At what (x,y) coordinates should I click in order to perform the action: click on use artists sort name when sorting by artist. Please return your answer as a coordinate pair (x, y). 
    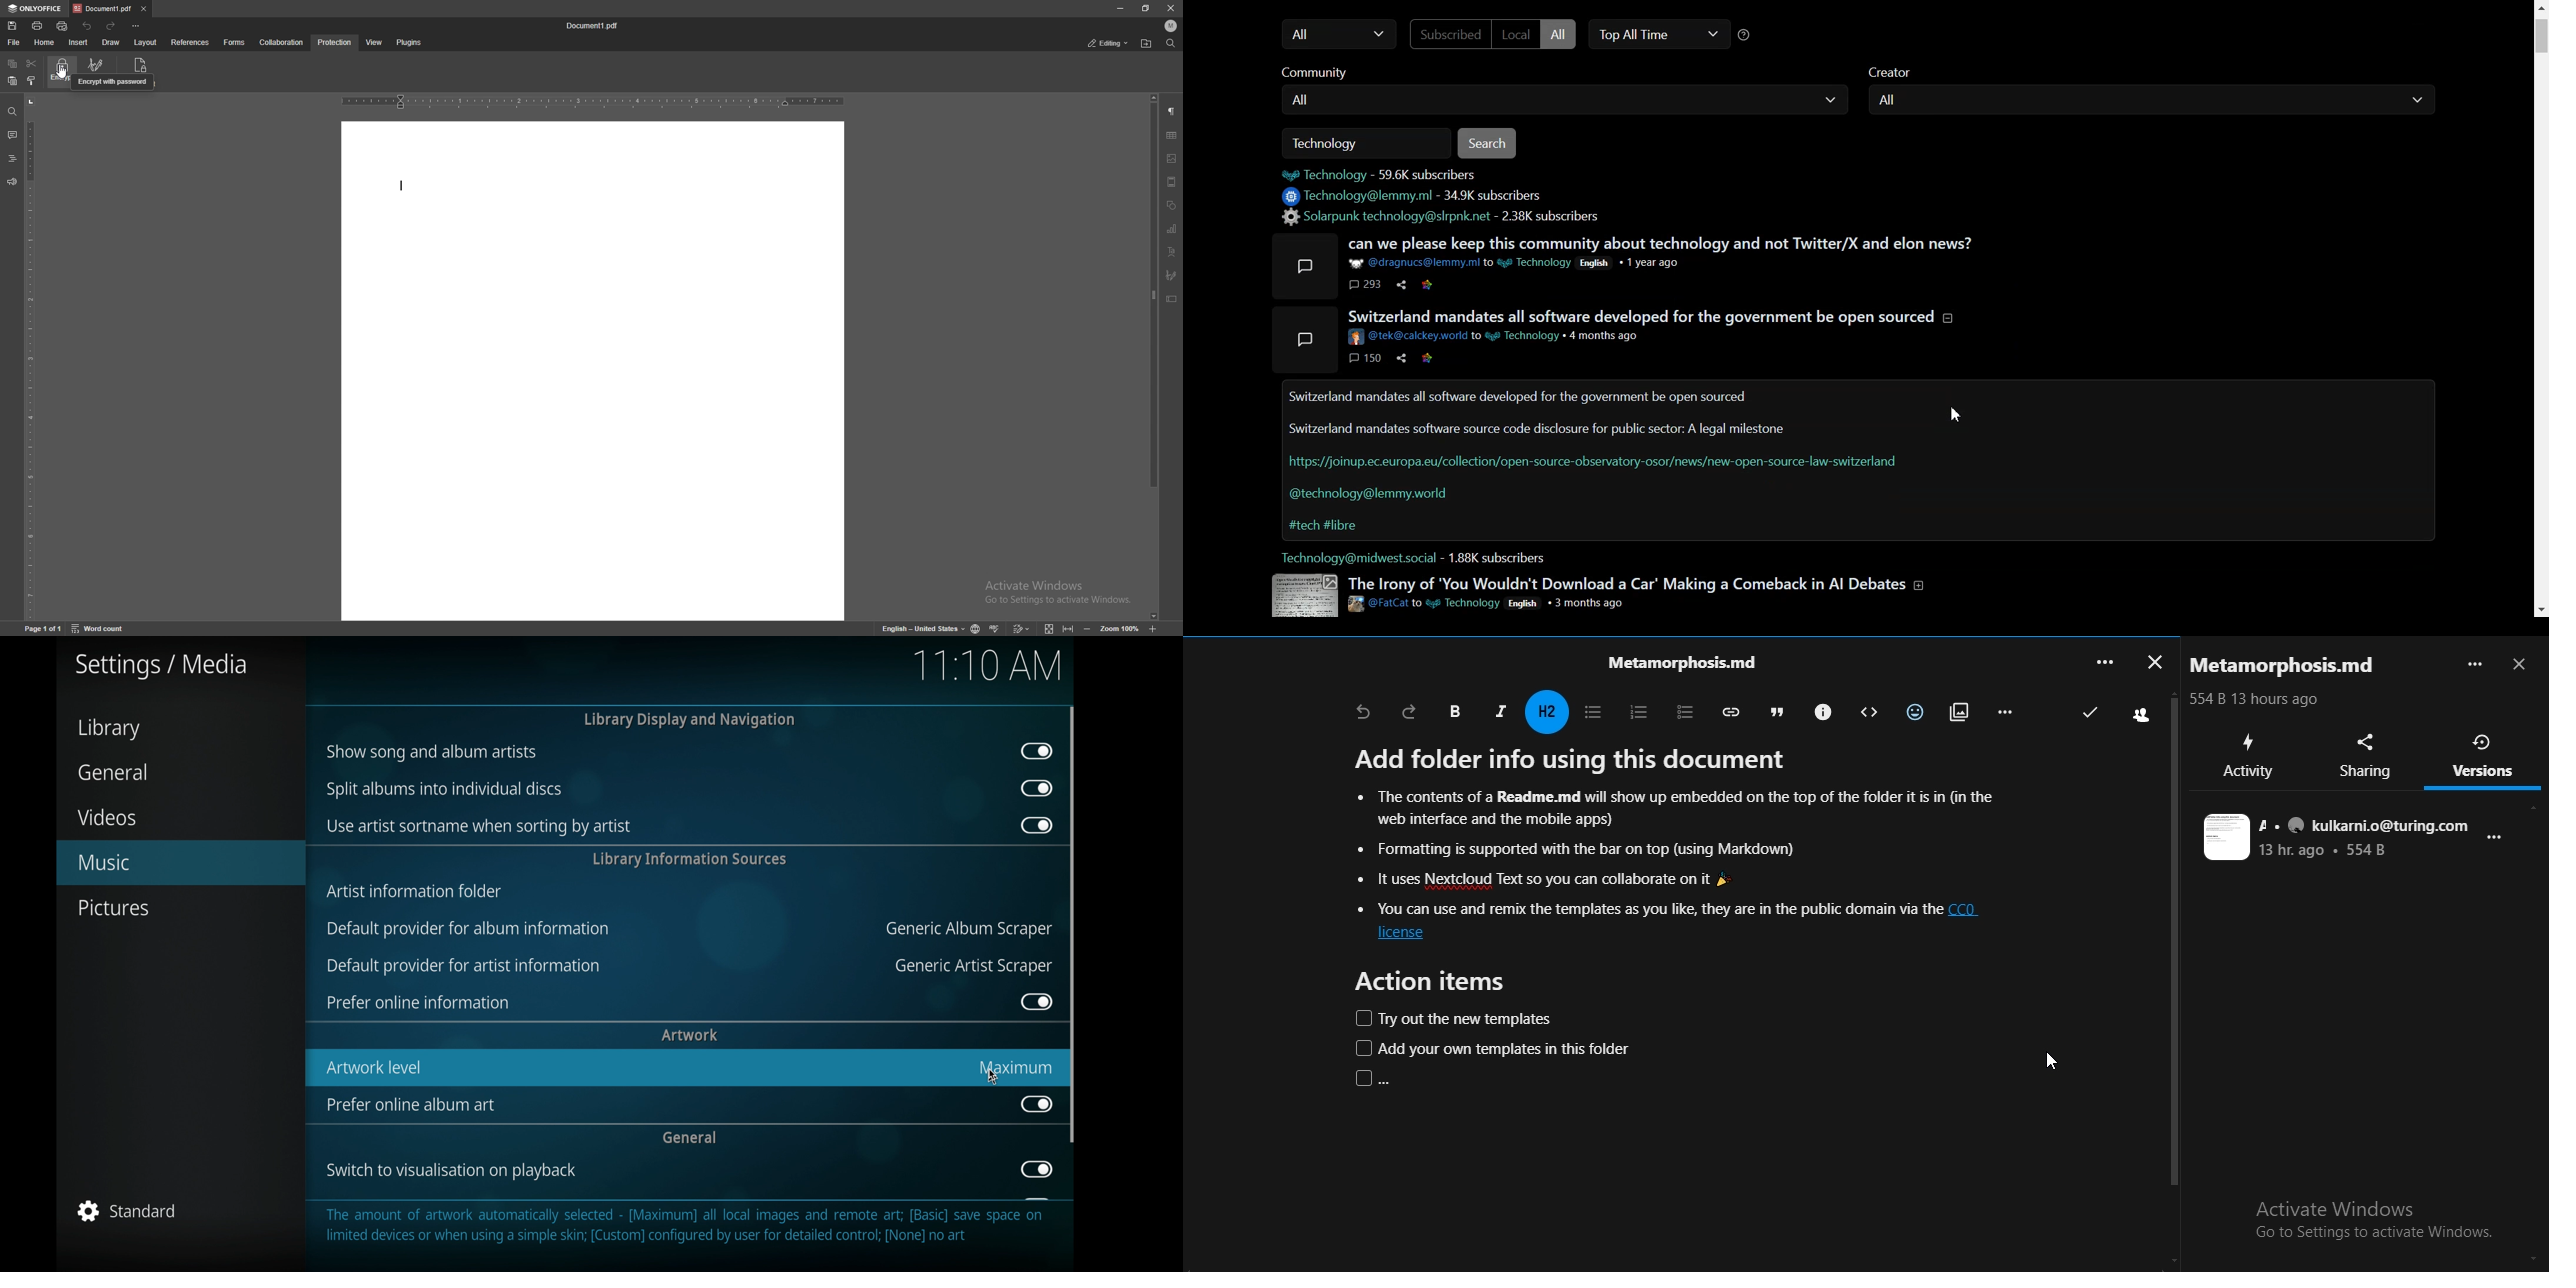
    Looking at the image, I should click on (480, 826).